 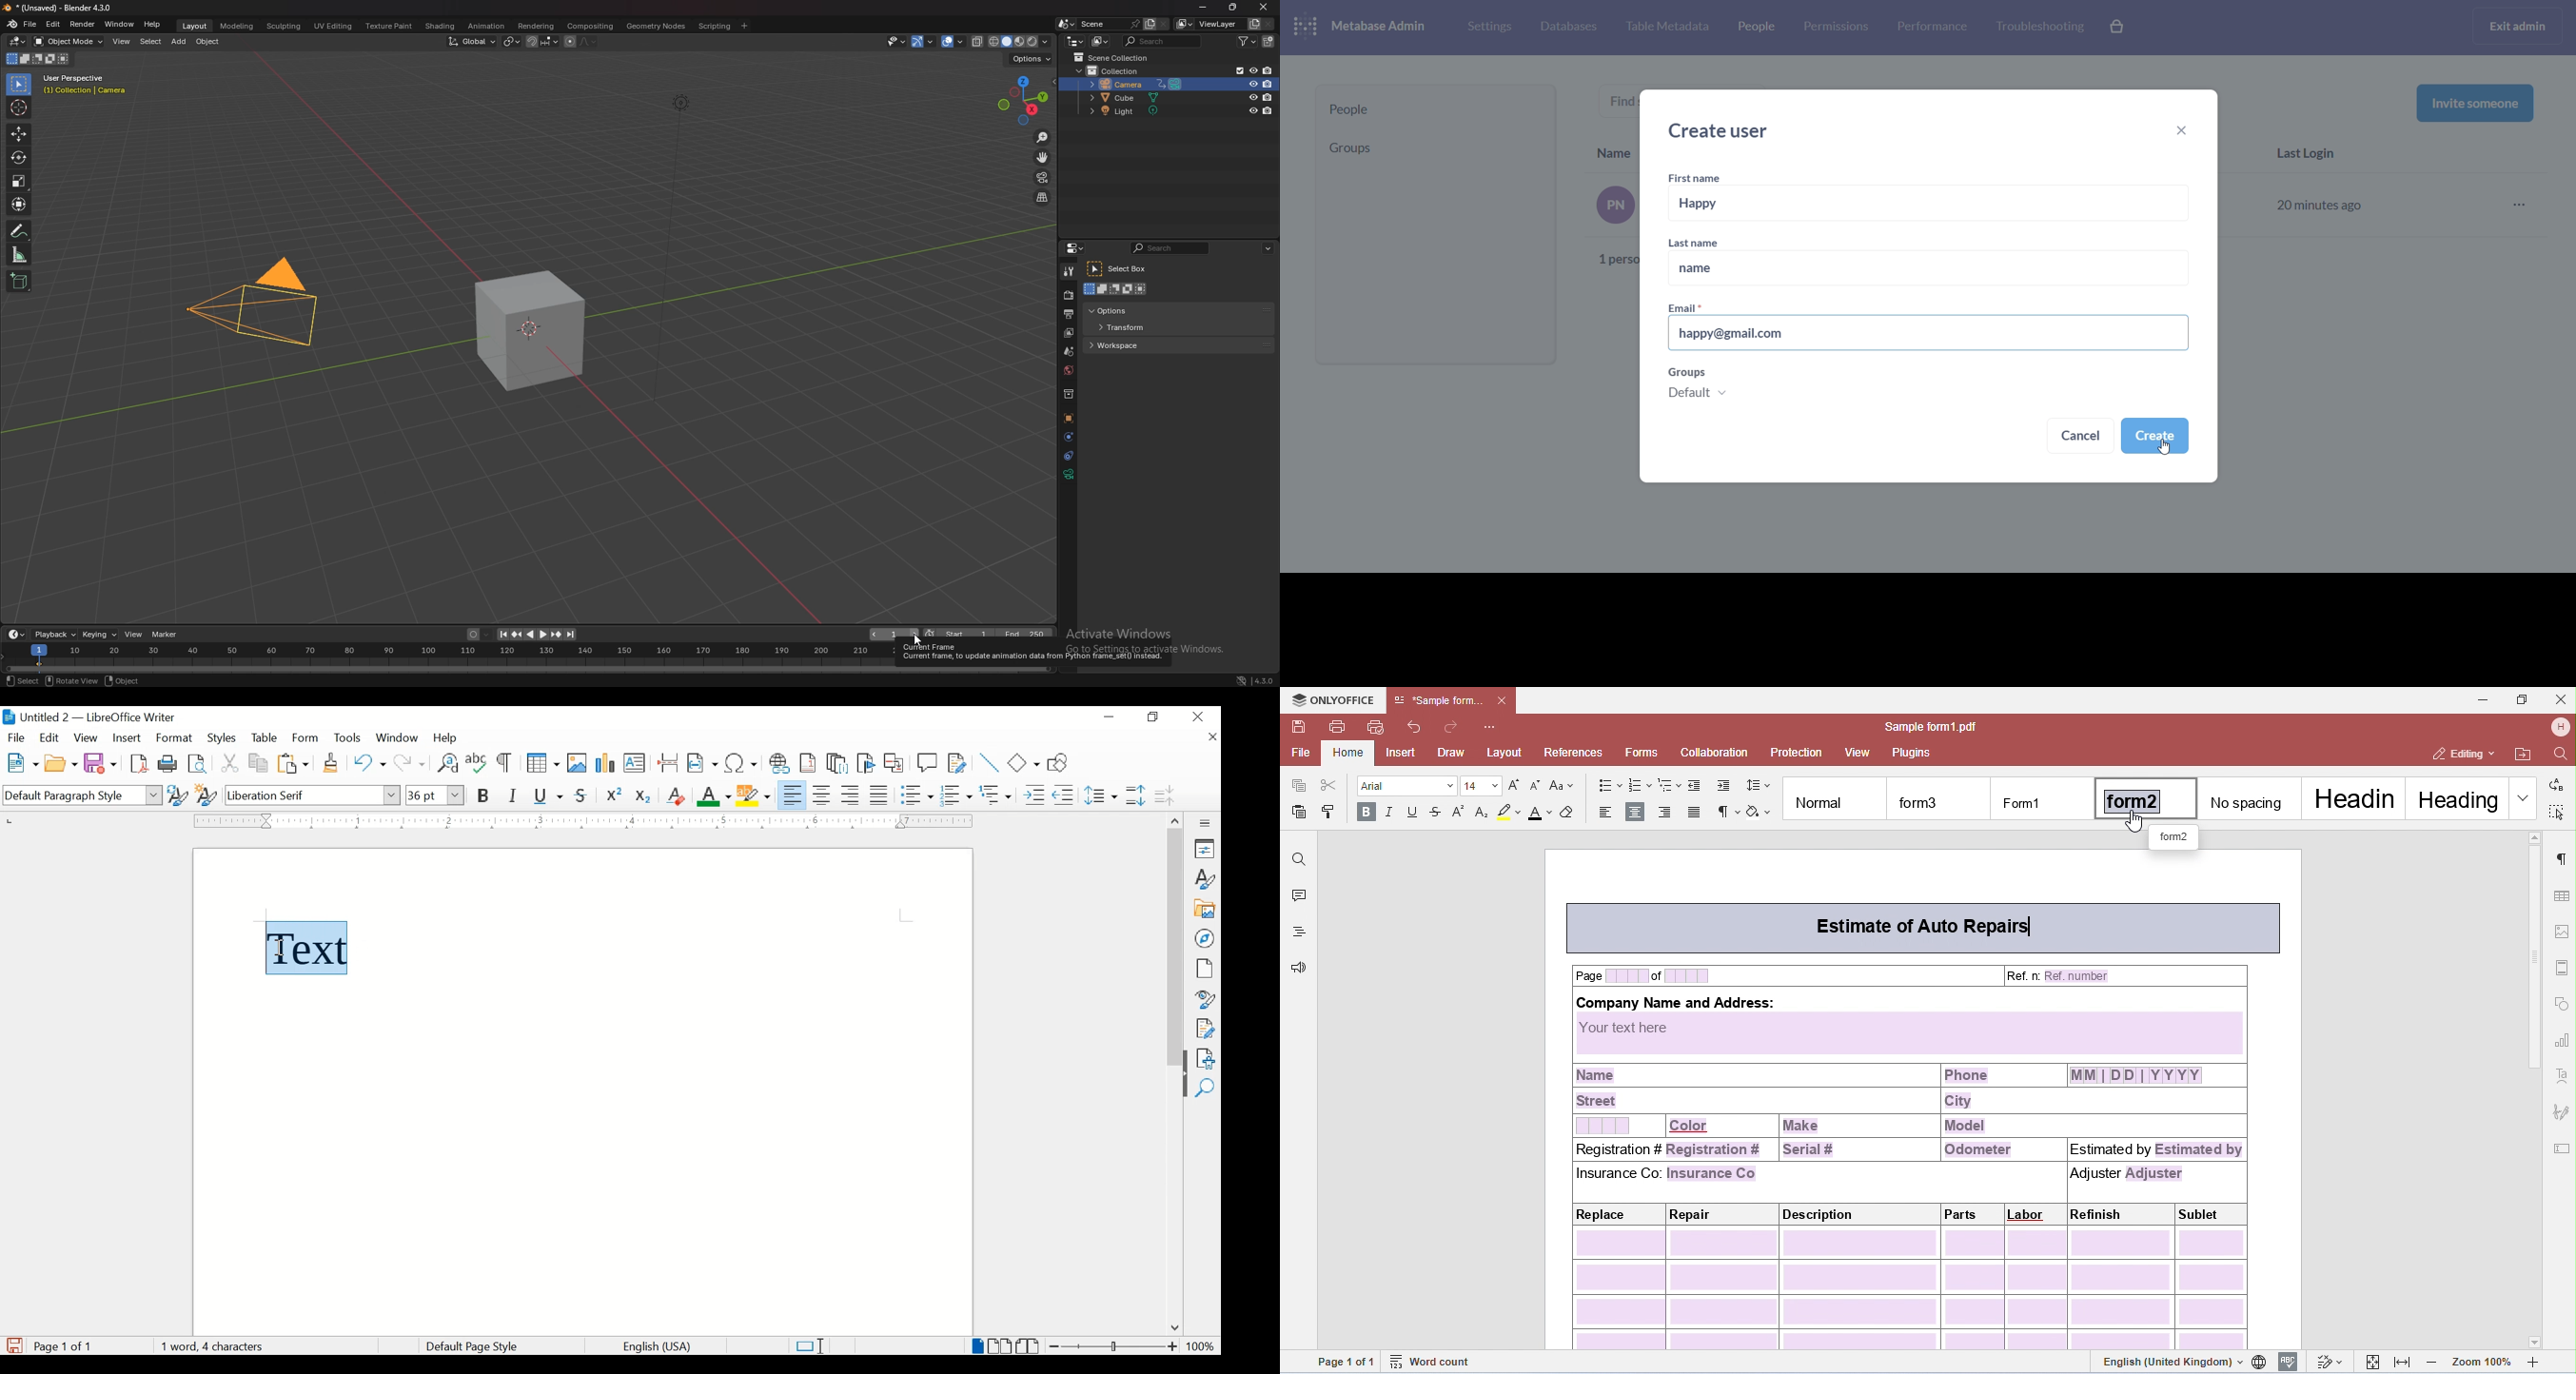 I want to click on insert text box, so click(x=634, y=763).